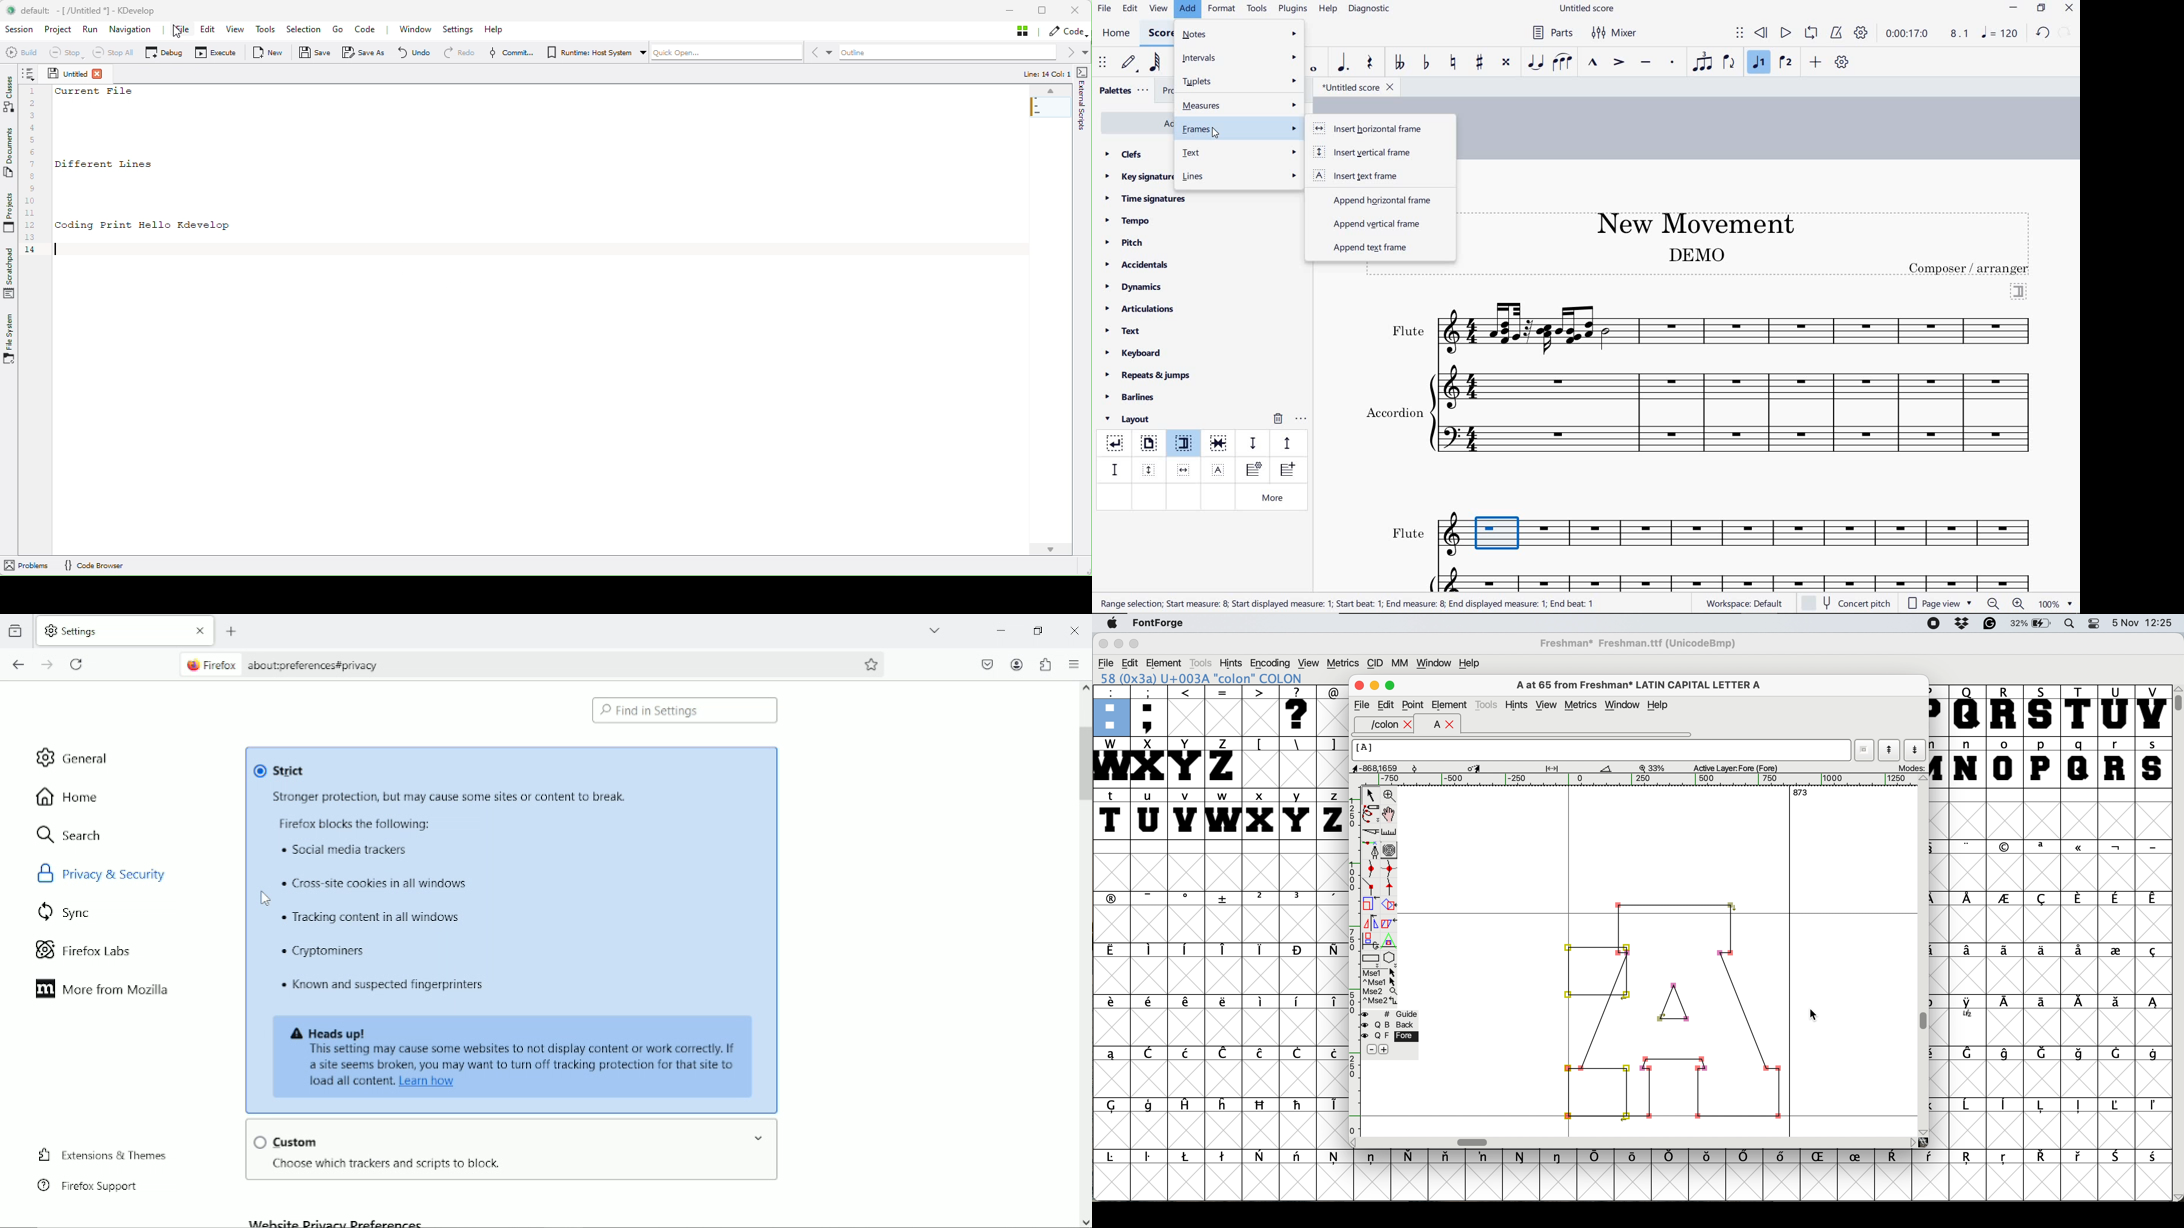 The width and height of the screenshot is (2184, 1232). I want to click on text, so click(1407, 331).